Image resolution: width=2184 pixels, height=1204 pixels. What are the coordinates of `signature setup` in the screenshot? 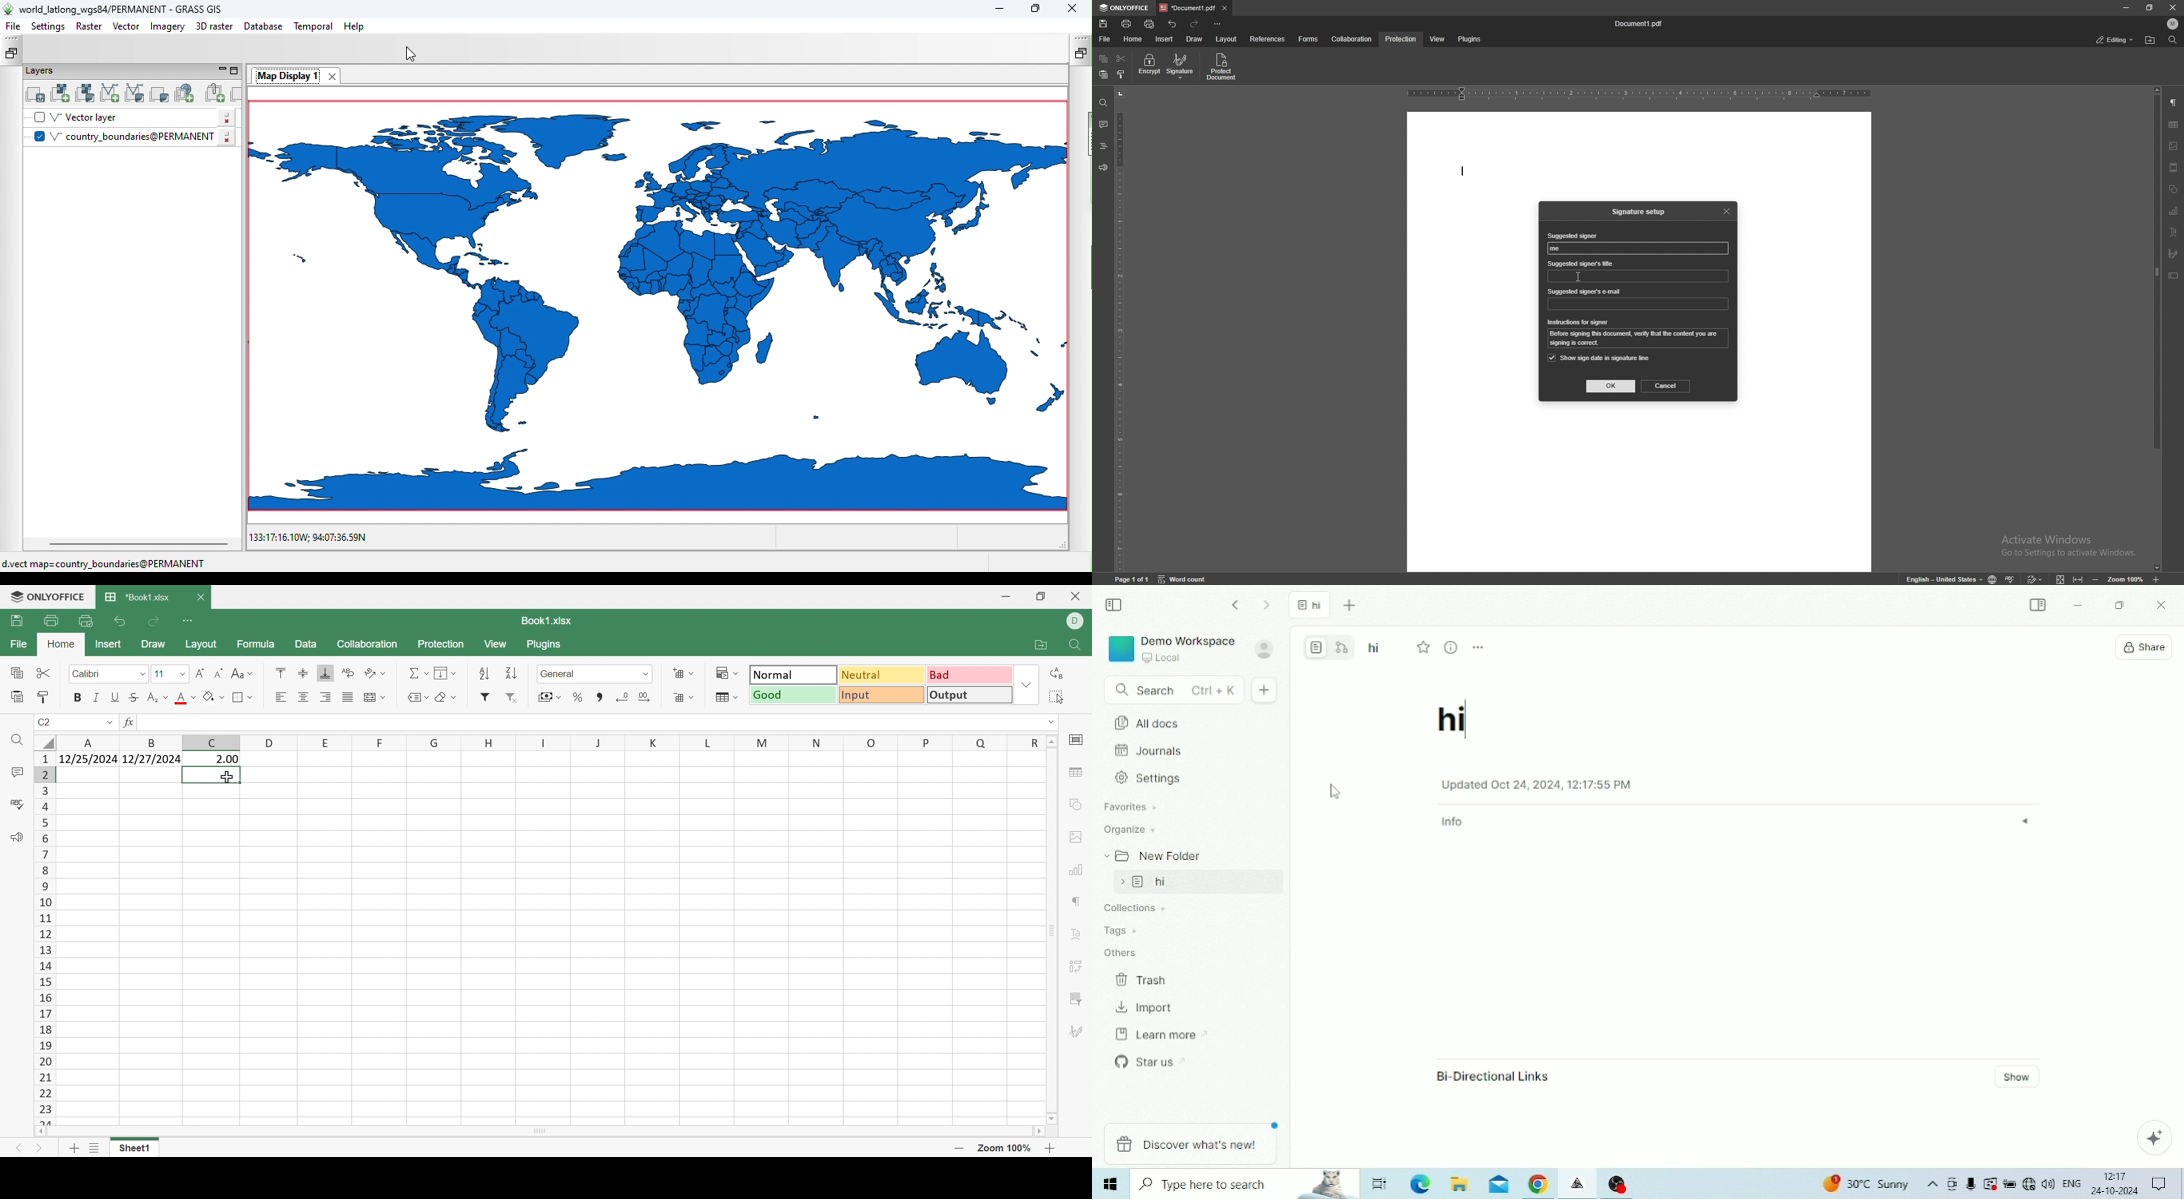 It's located at (1641, 212).